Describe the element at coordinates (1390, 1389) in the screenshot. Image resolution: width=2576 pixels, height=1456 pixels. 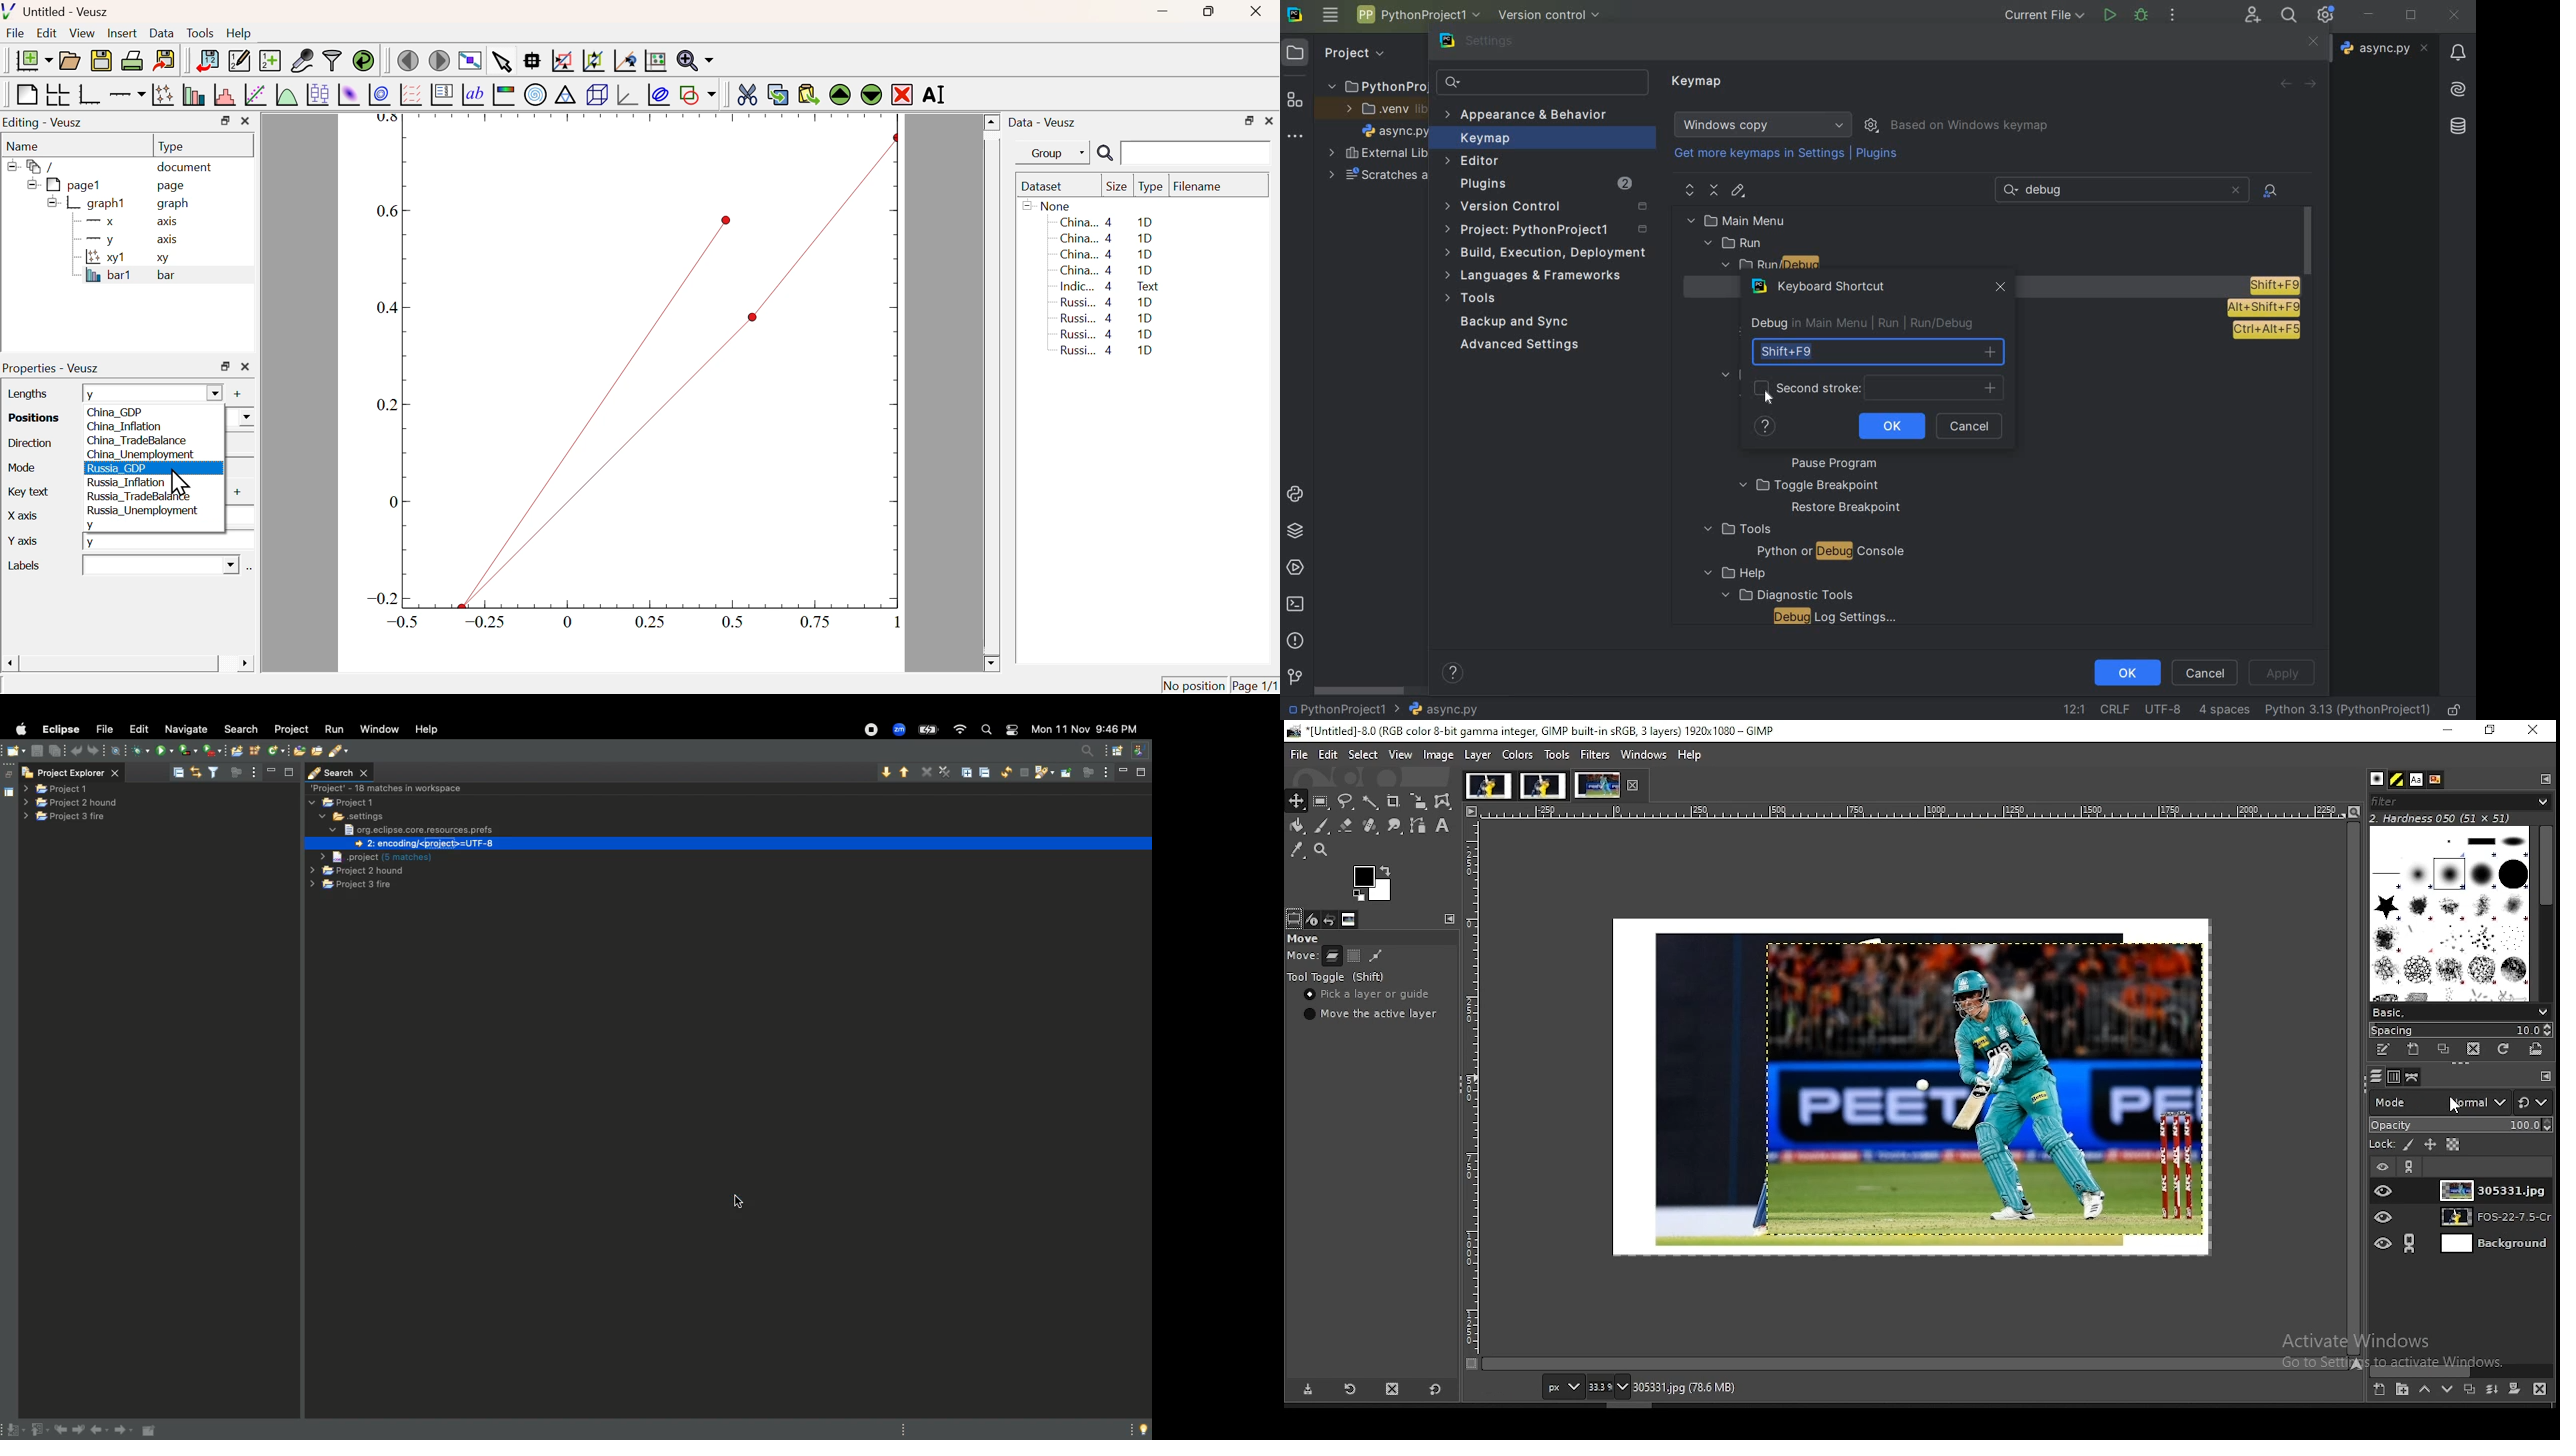
I see `delete tool preset` at that location.